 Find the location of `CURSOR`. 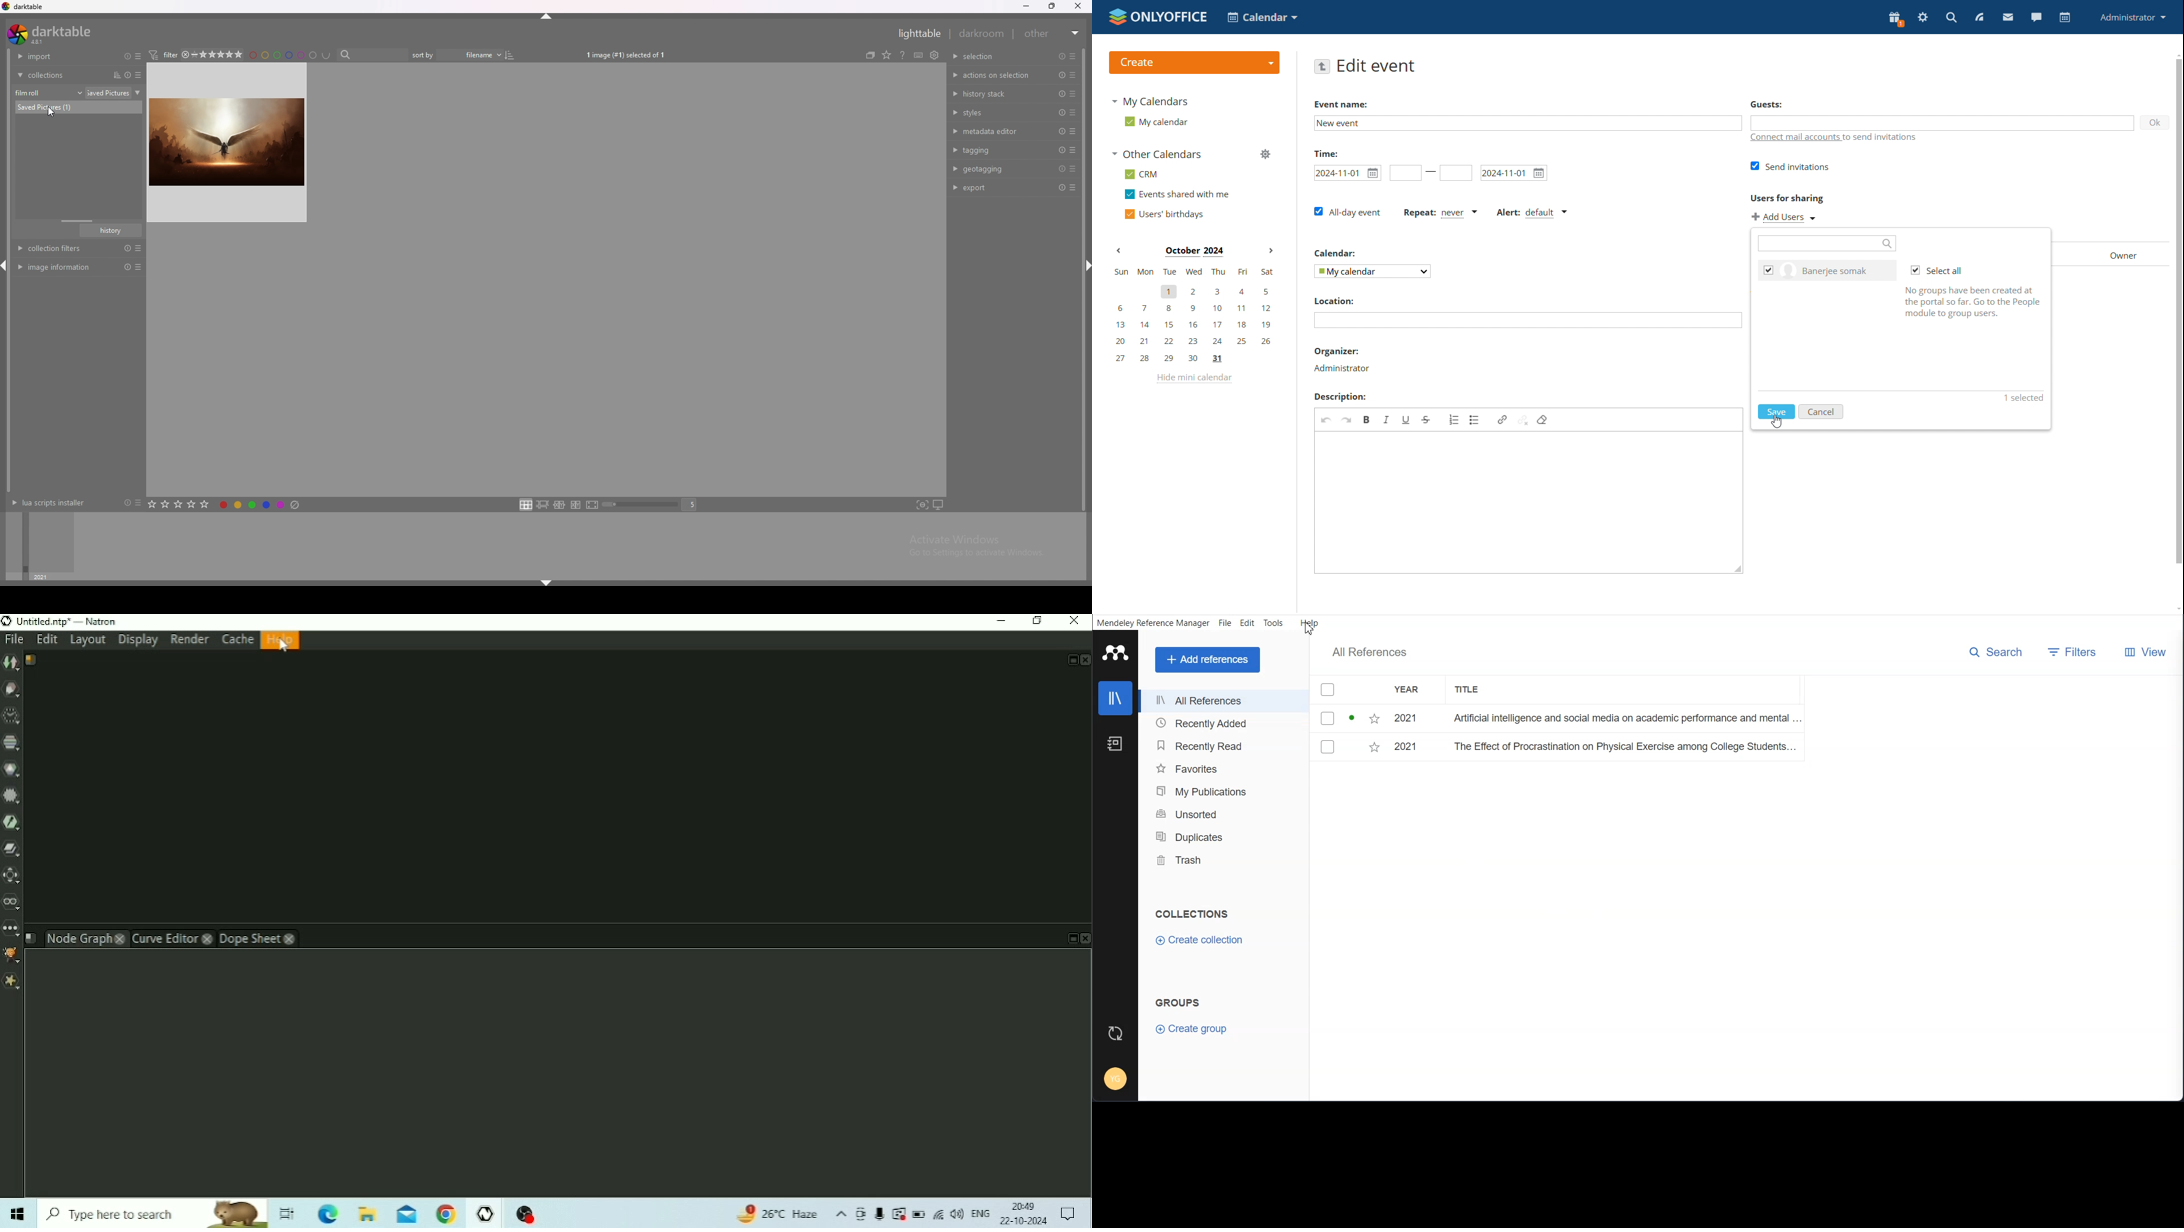

CURSOR is located at coordinates (57, 114).